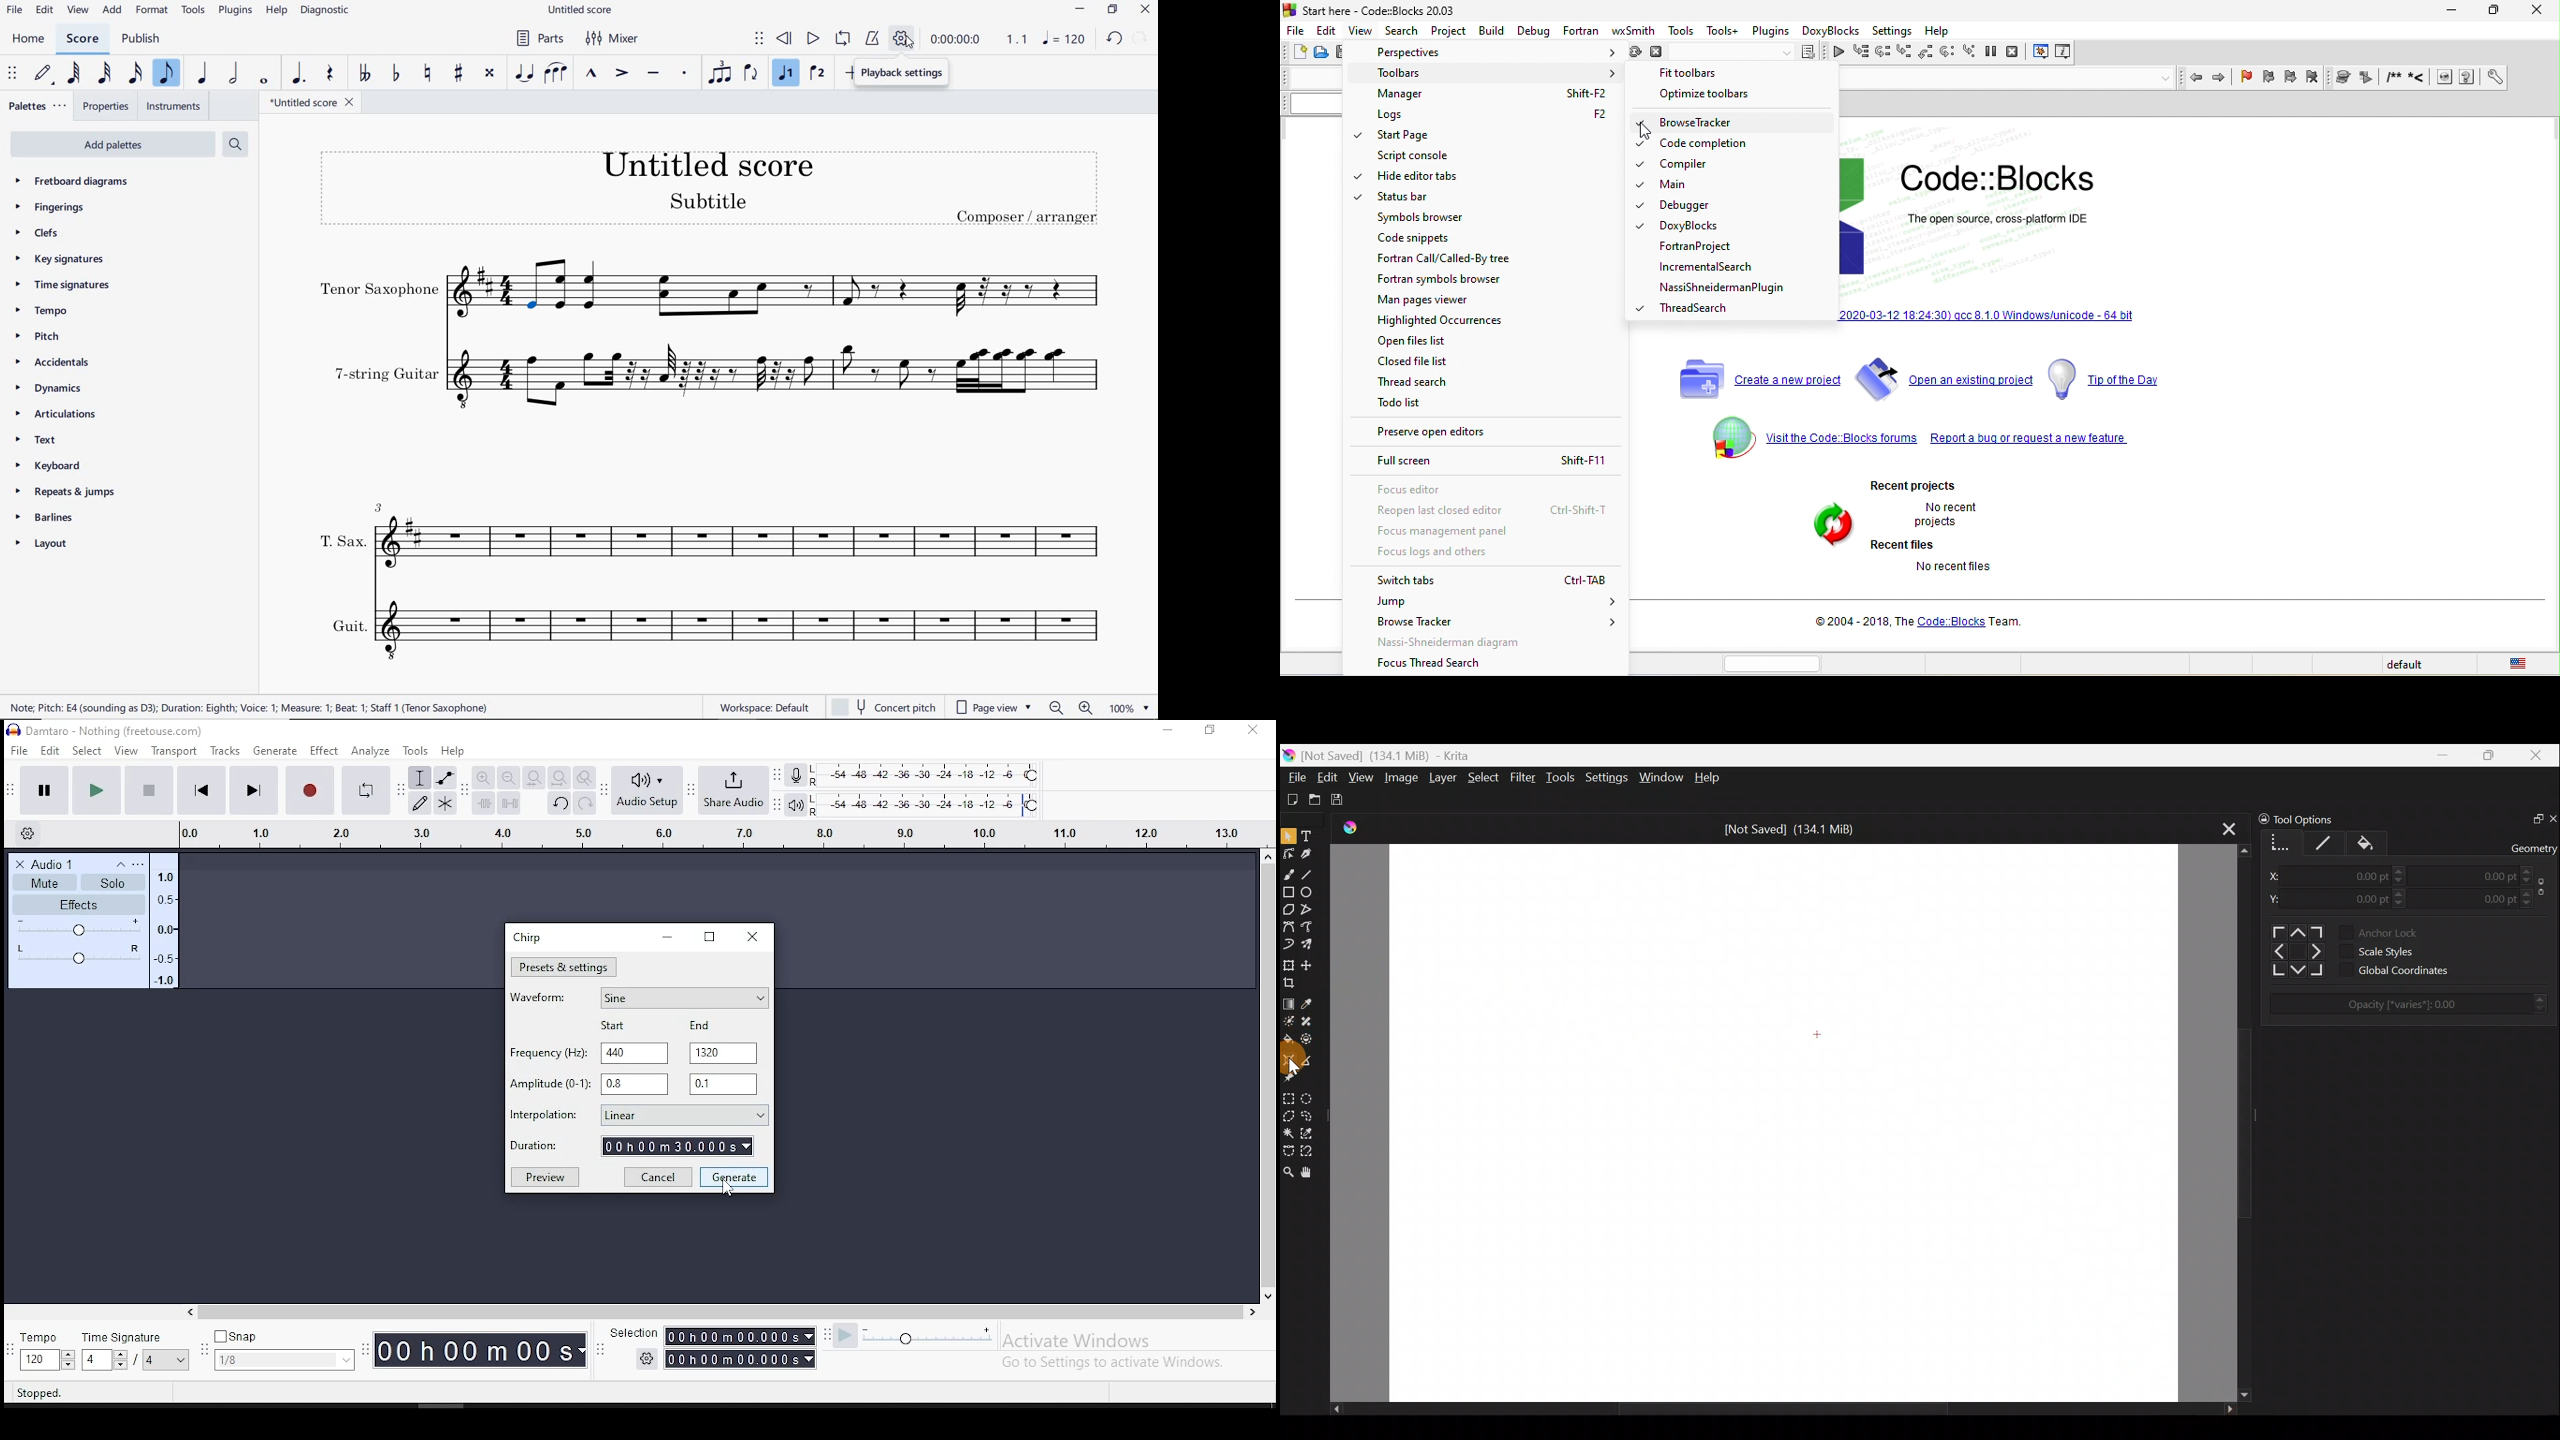 The width and height of the screenshot is (2576, 1456). I want to click on jump back, so click(2196, 79).